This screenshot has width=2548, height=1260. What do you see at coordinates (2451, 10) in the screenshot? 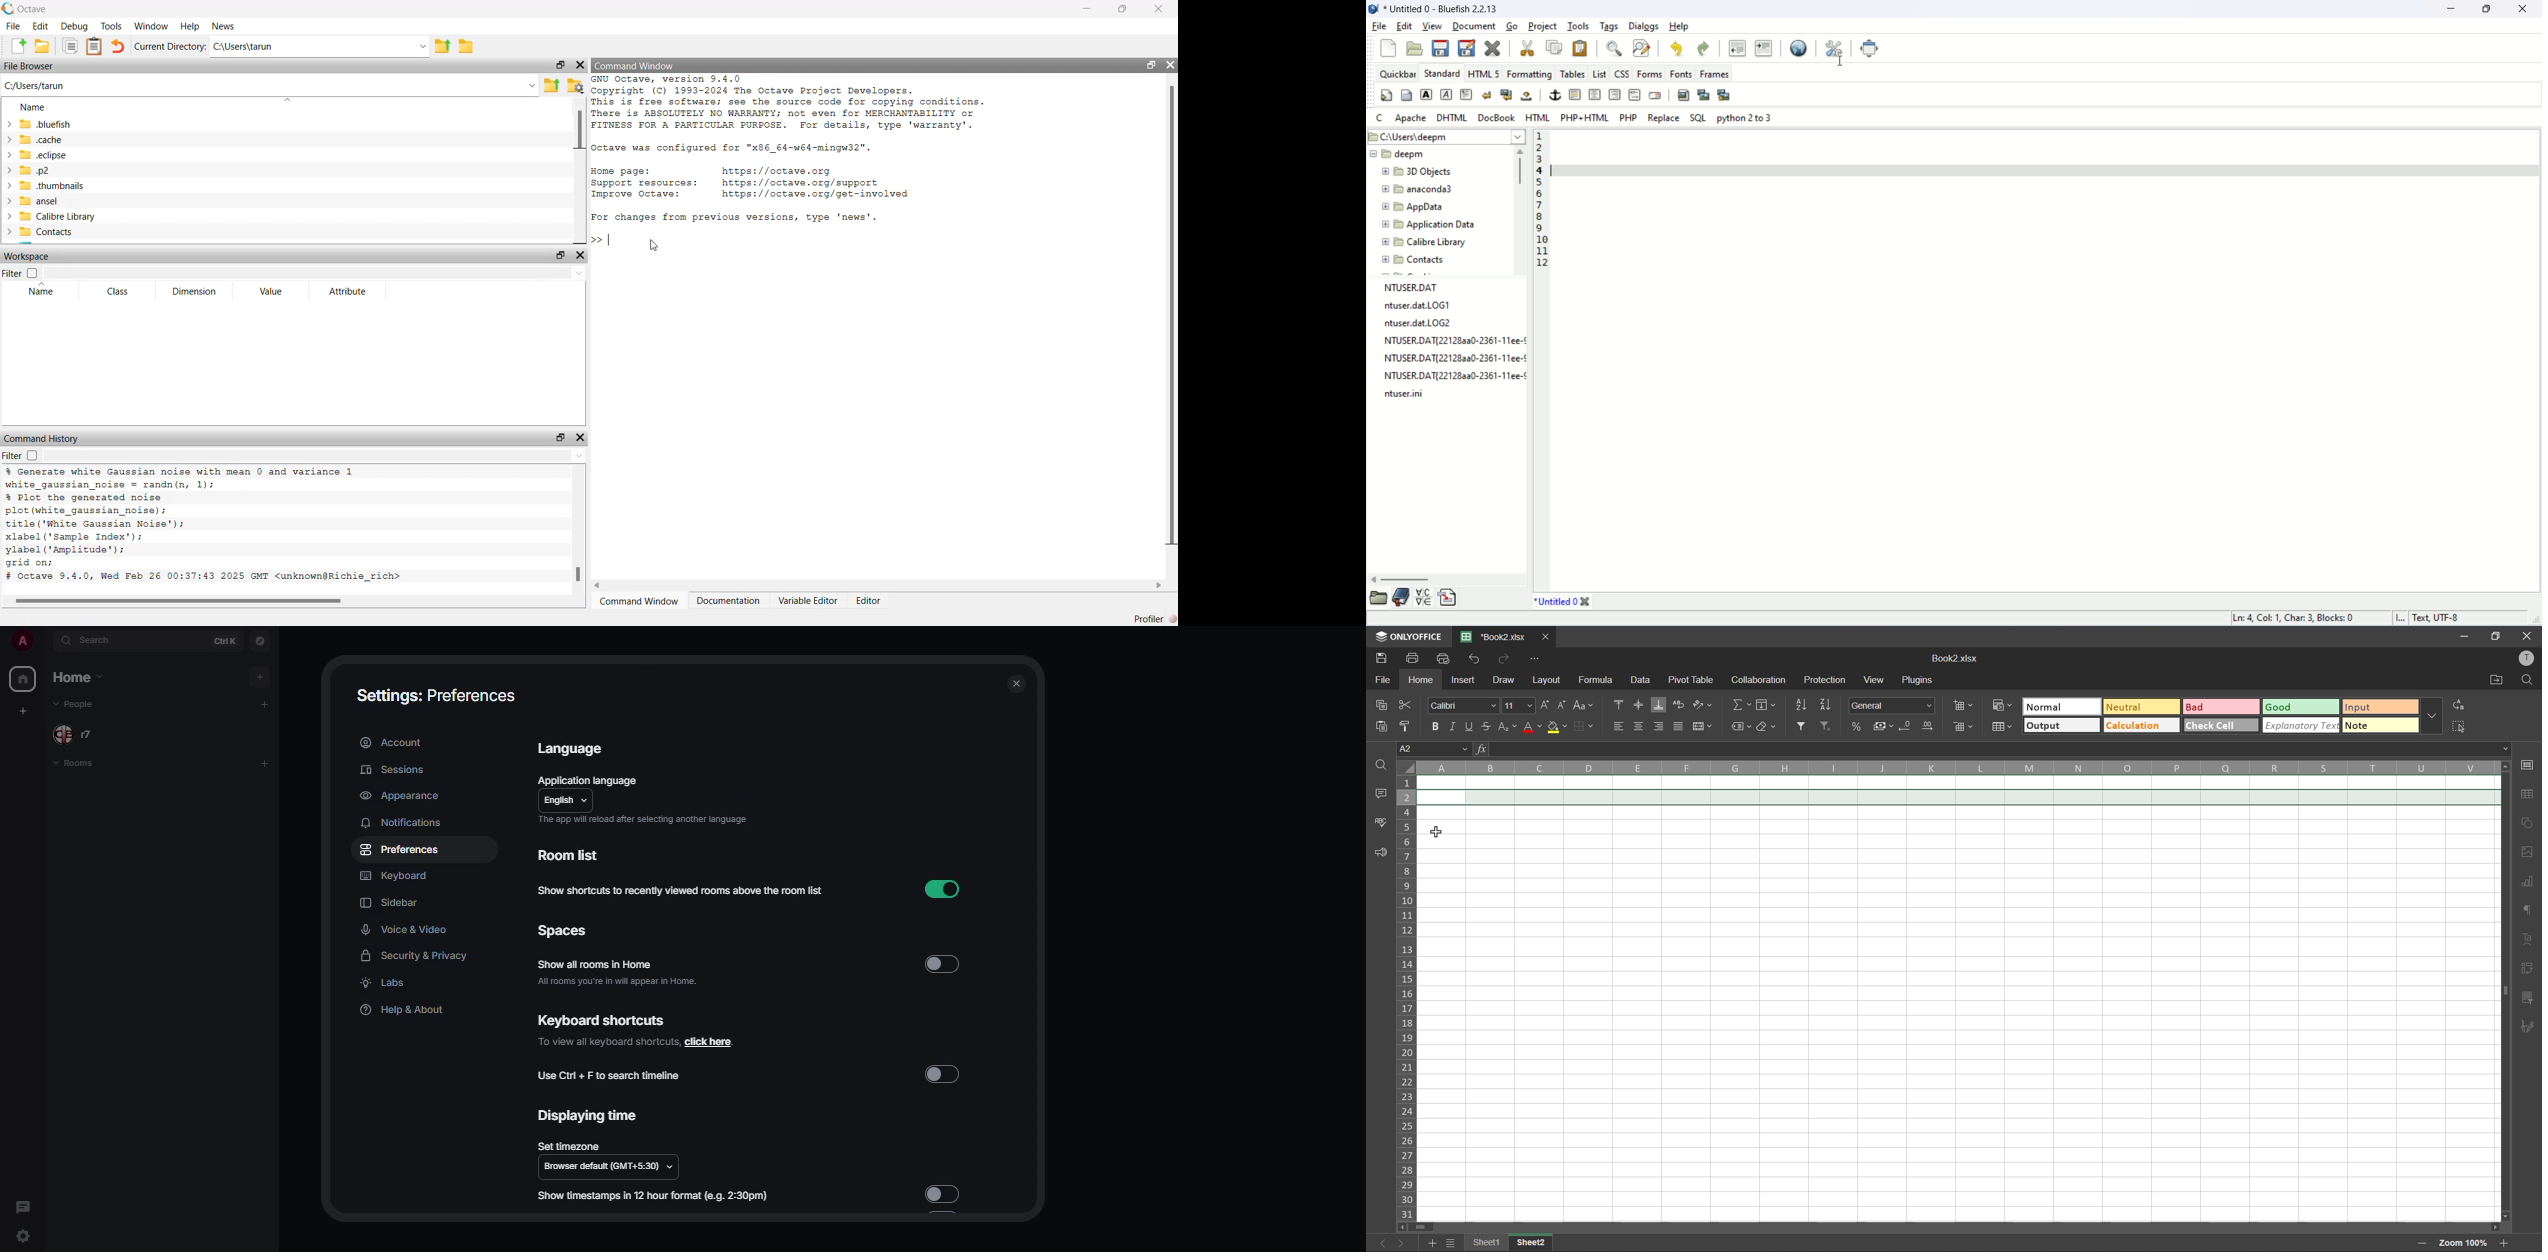
I see `minimize` at bounding box center [2451, 10].